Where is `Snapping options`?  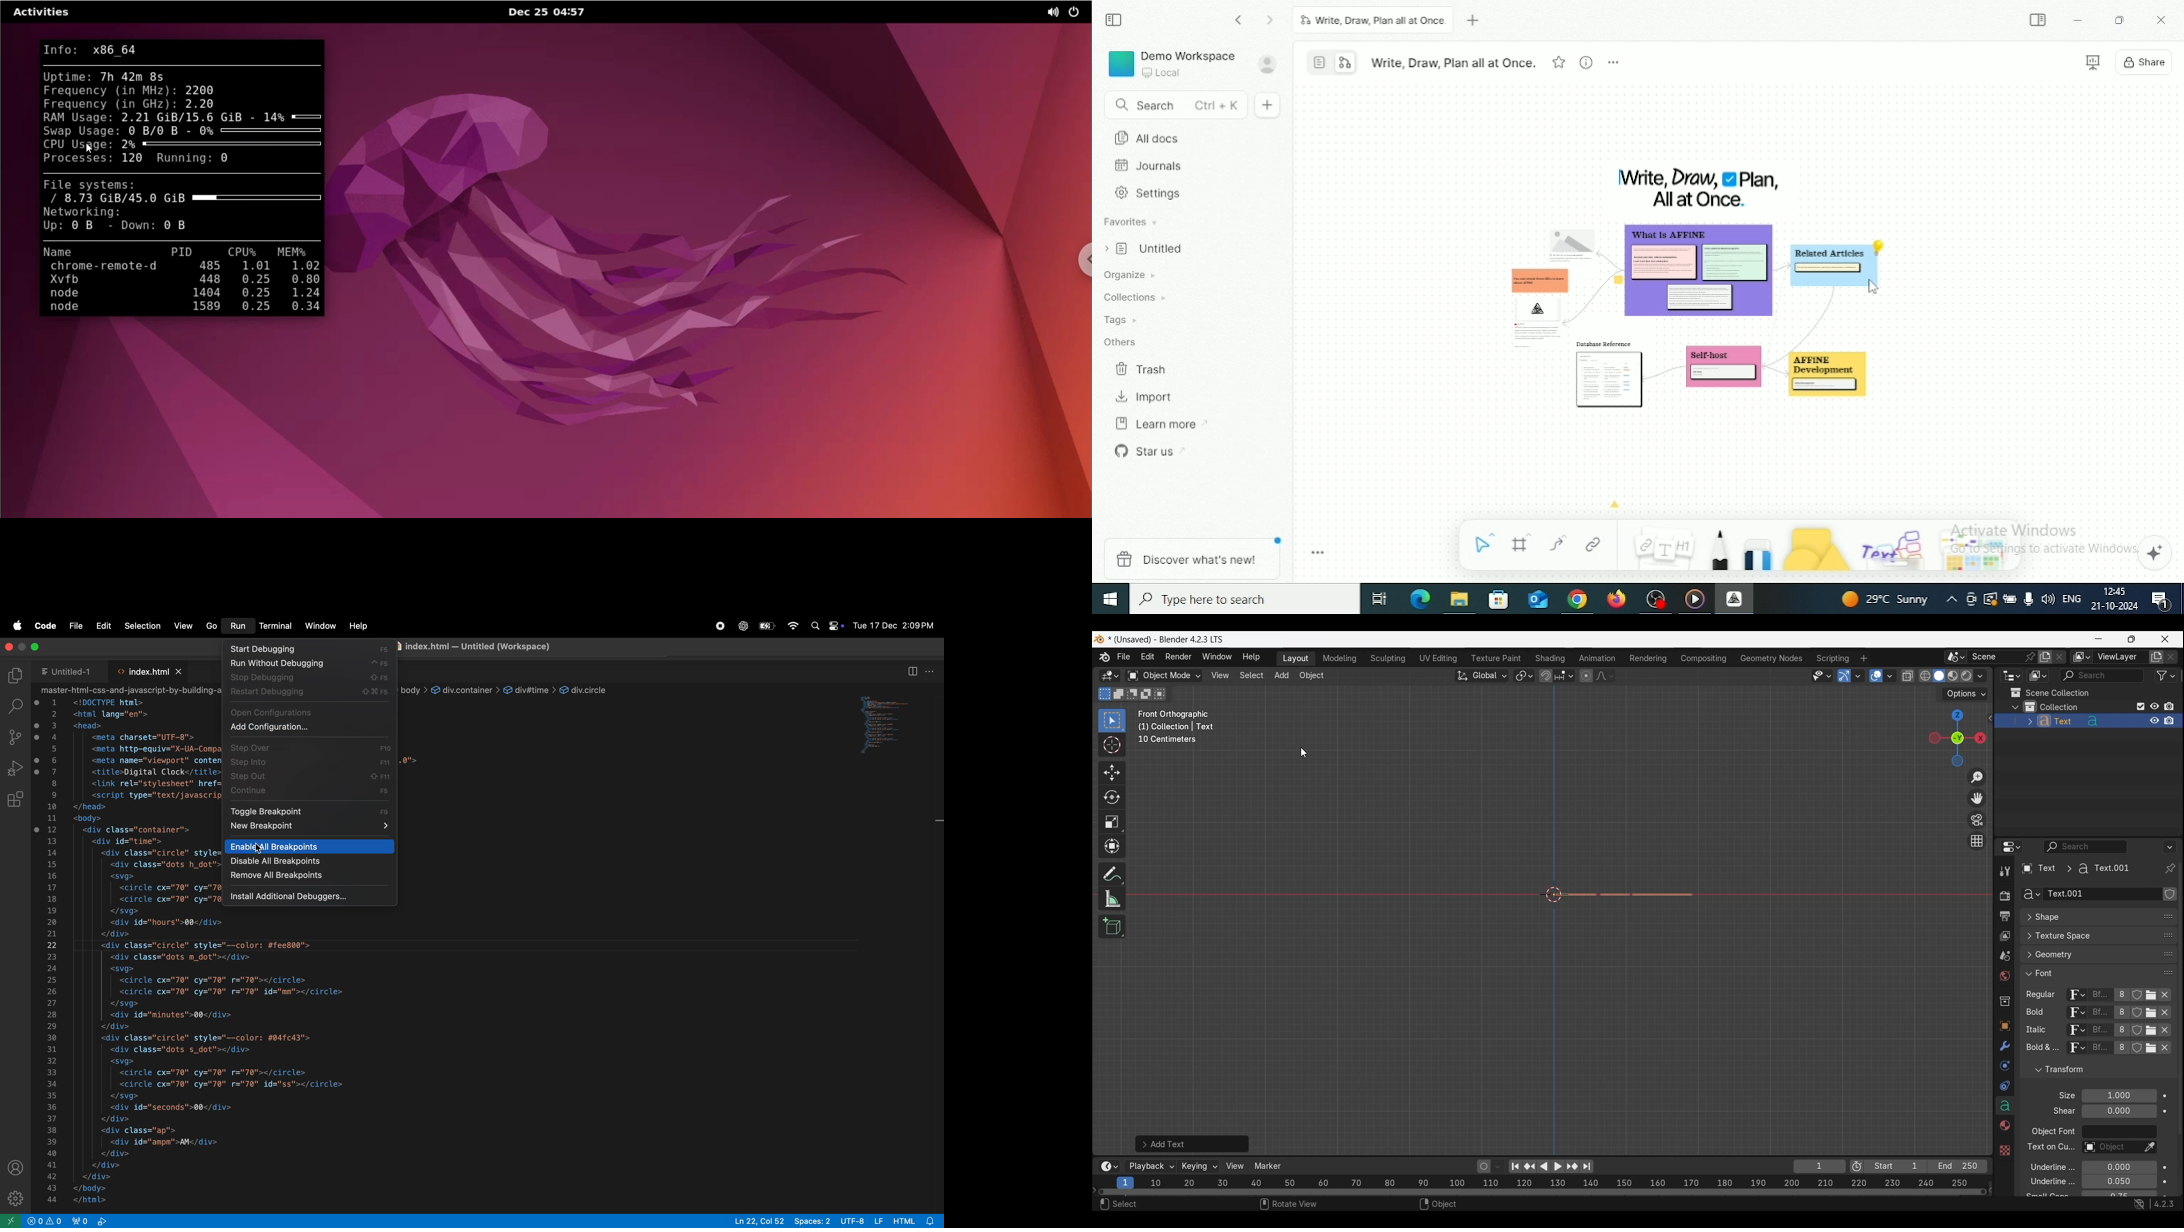 Snapping options is located at coordinates (1566, 675).